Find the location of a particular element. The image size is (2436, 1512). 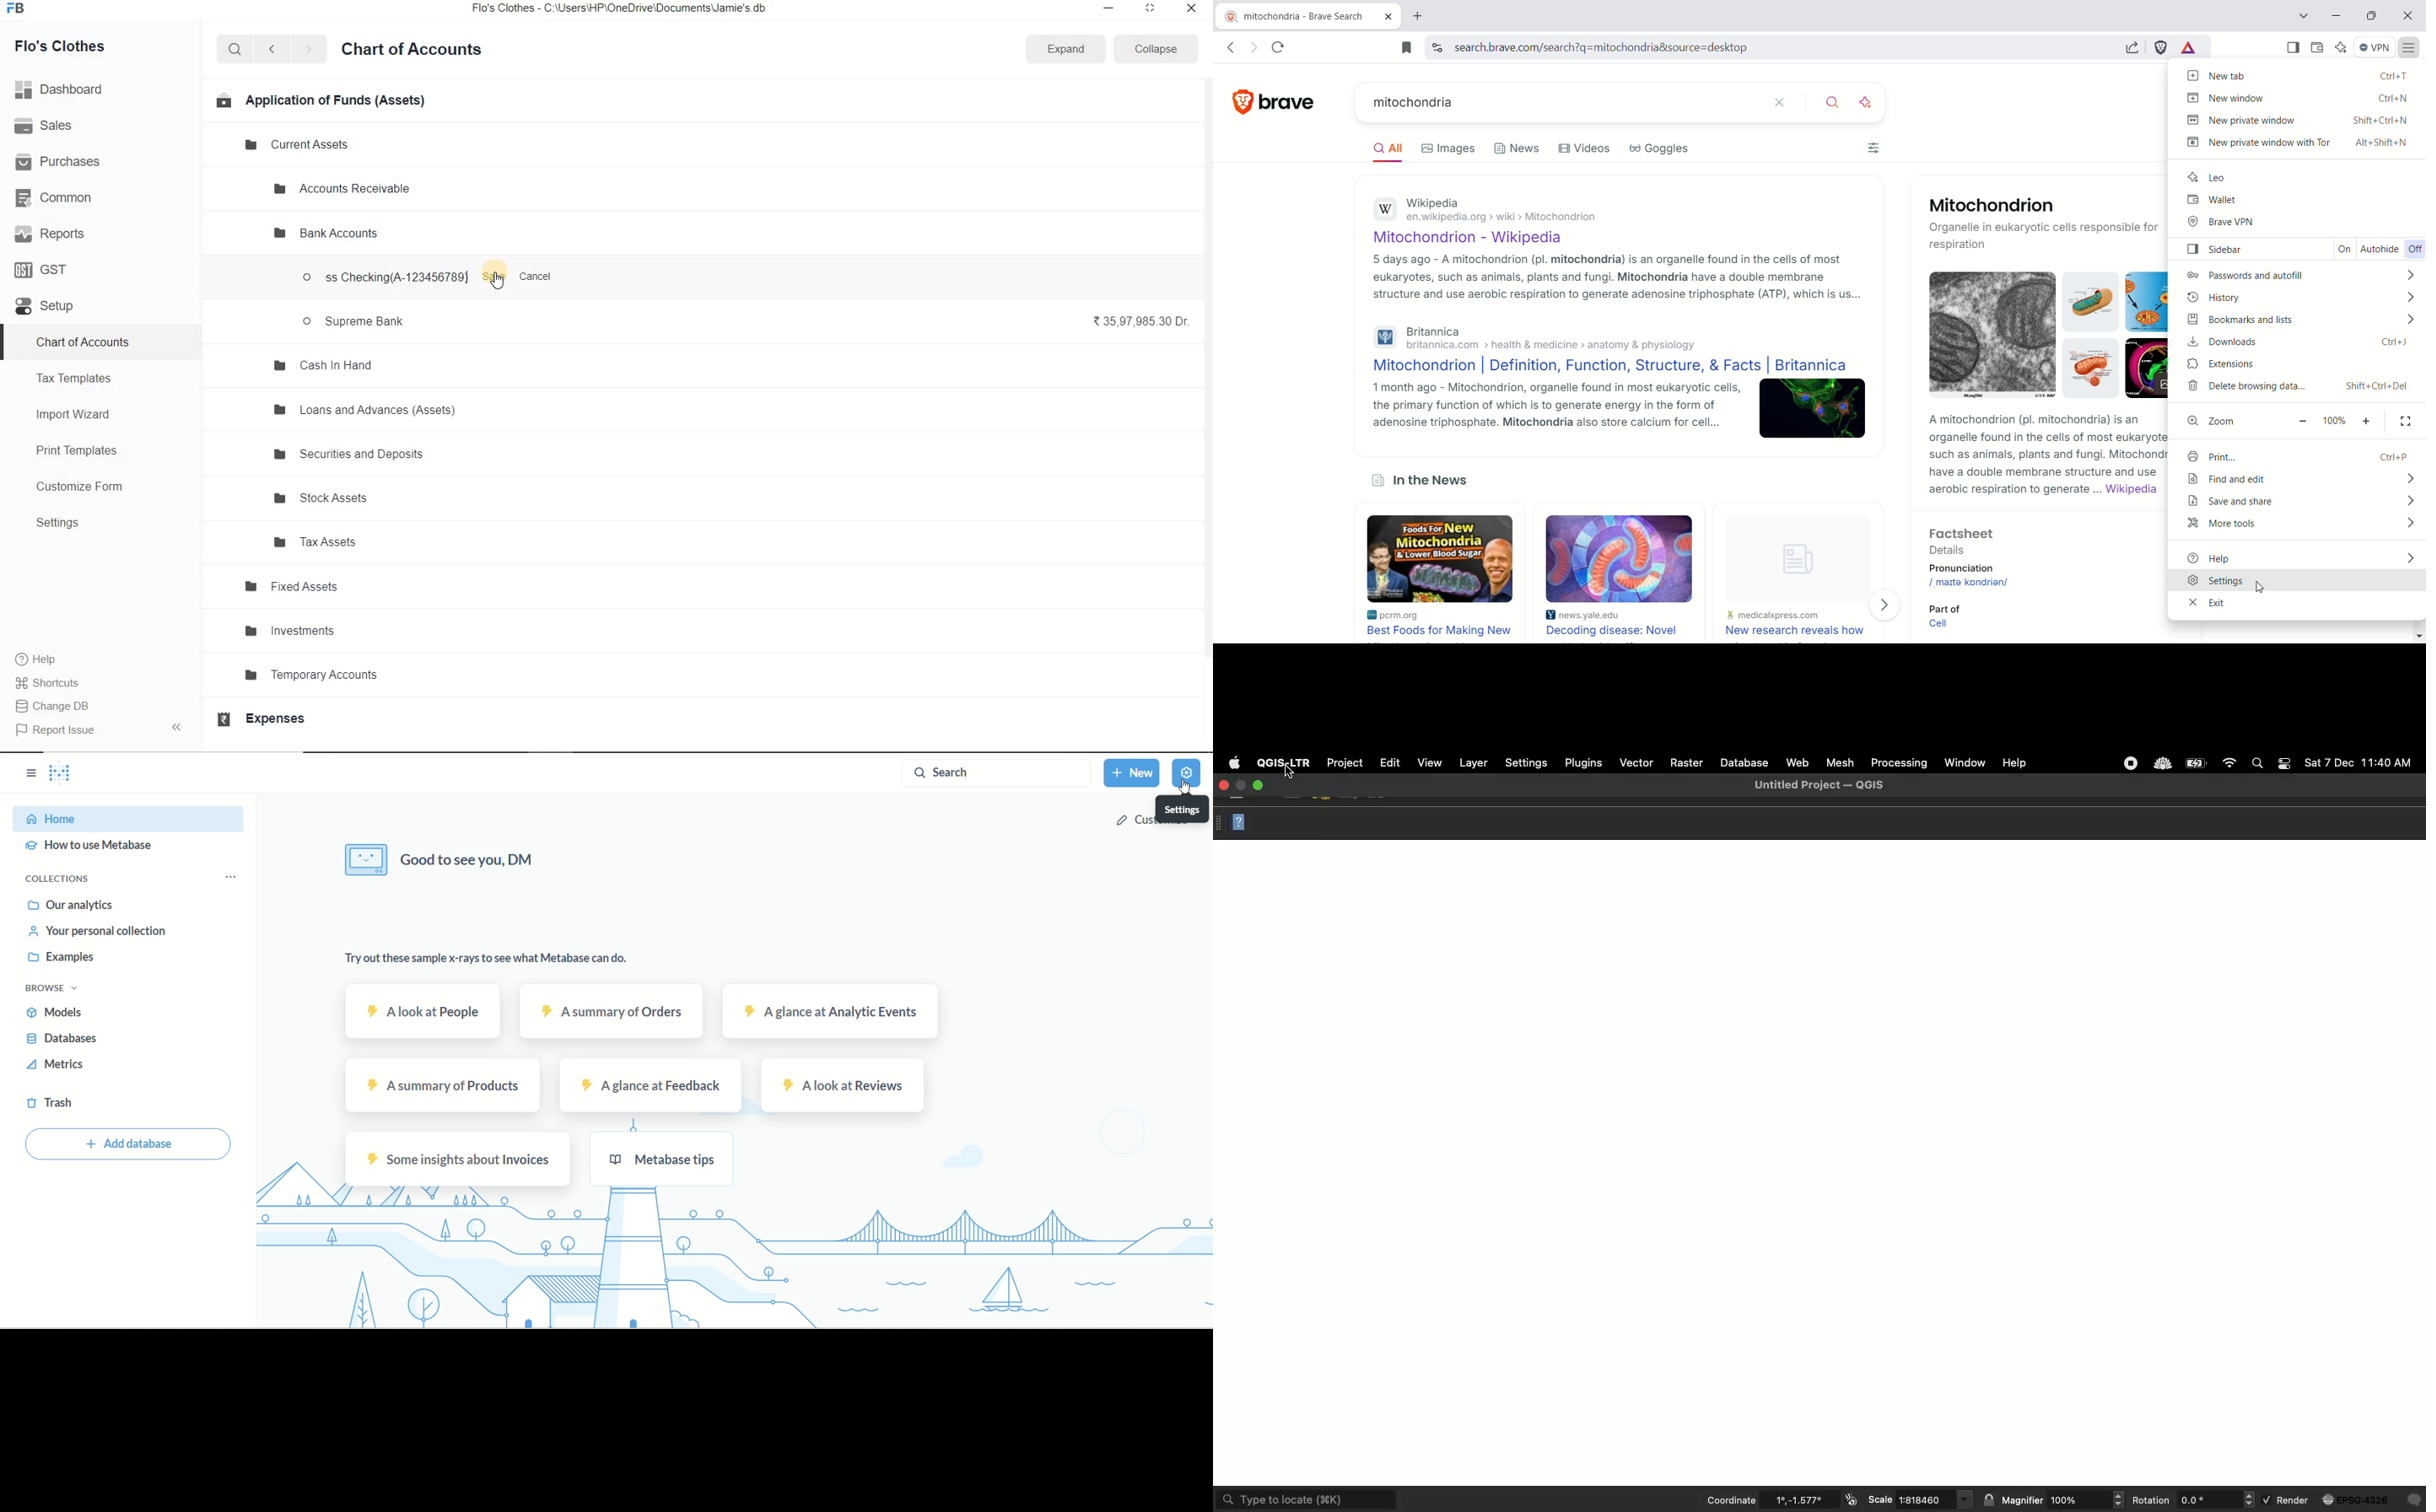

decoding disease: novel is located at coordinates (1621, 579).